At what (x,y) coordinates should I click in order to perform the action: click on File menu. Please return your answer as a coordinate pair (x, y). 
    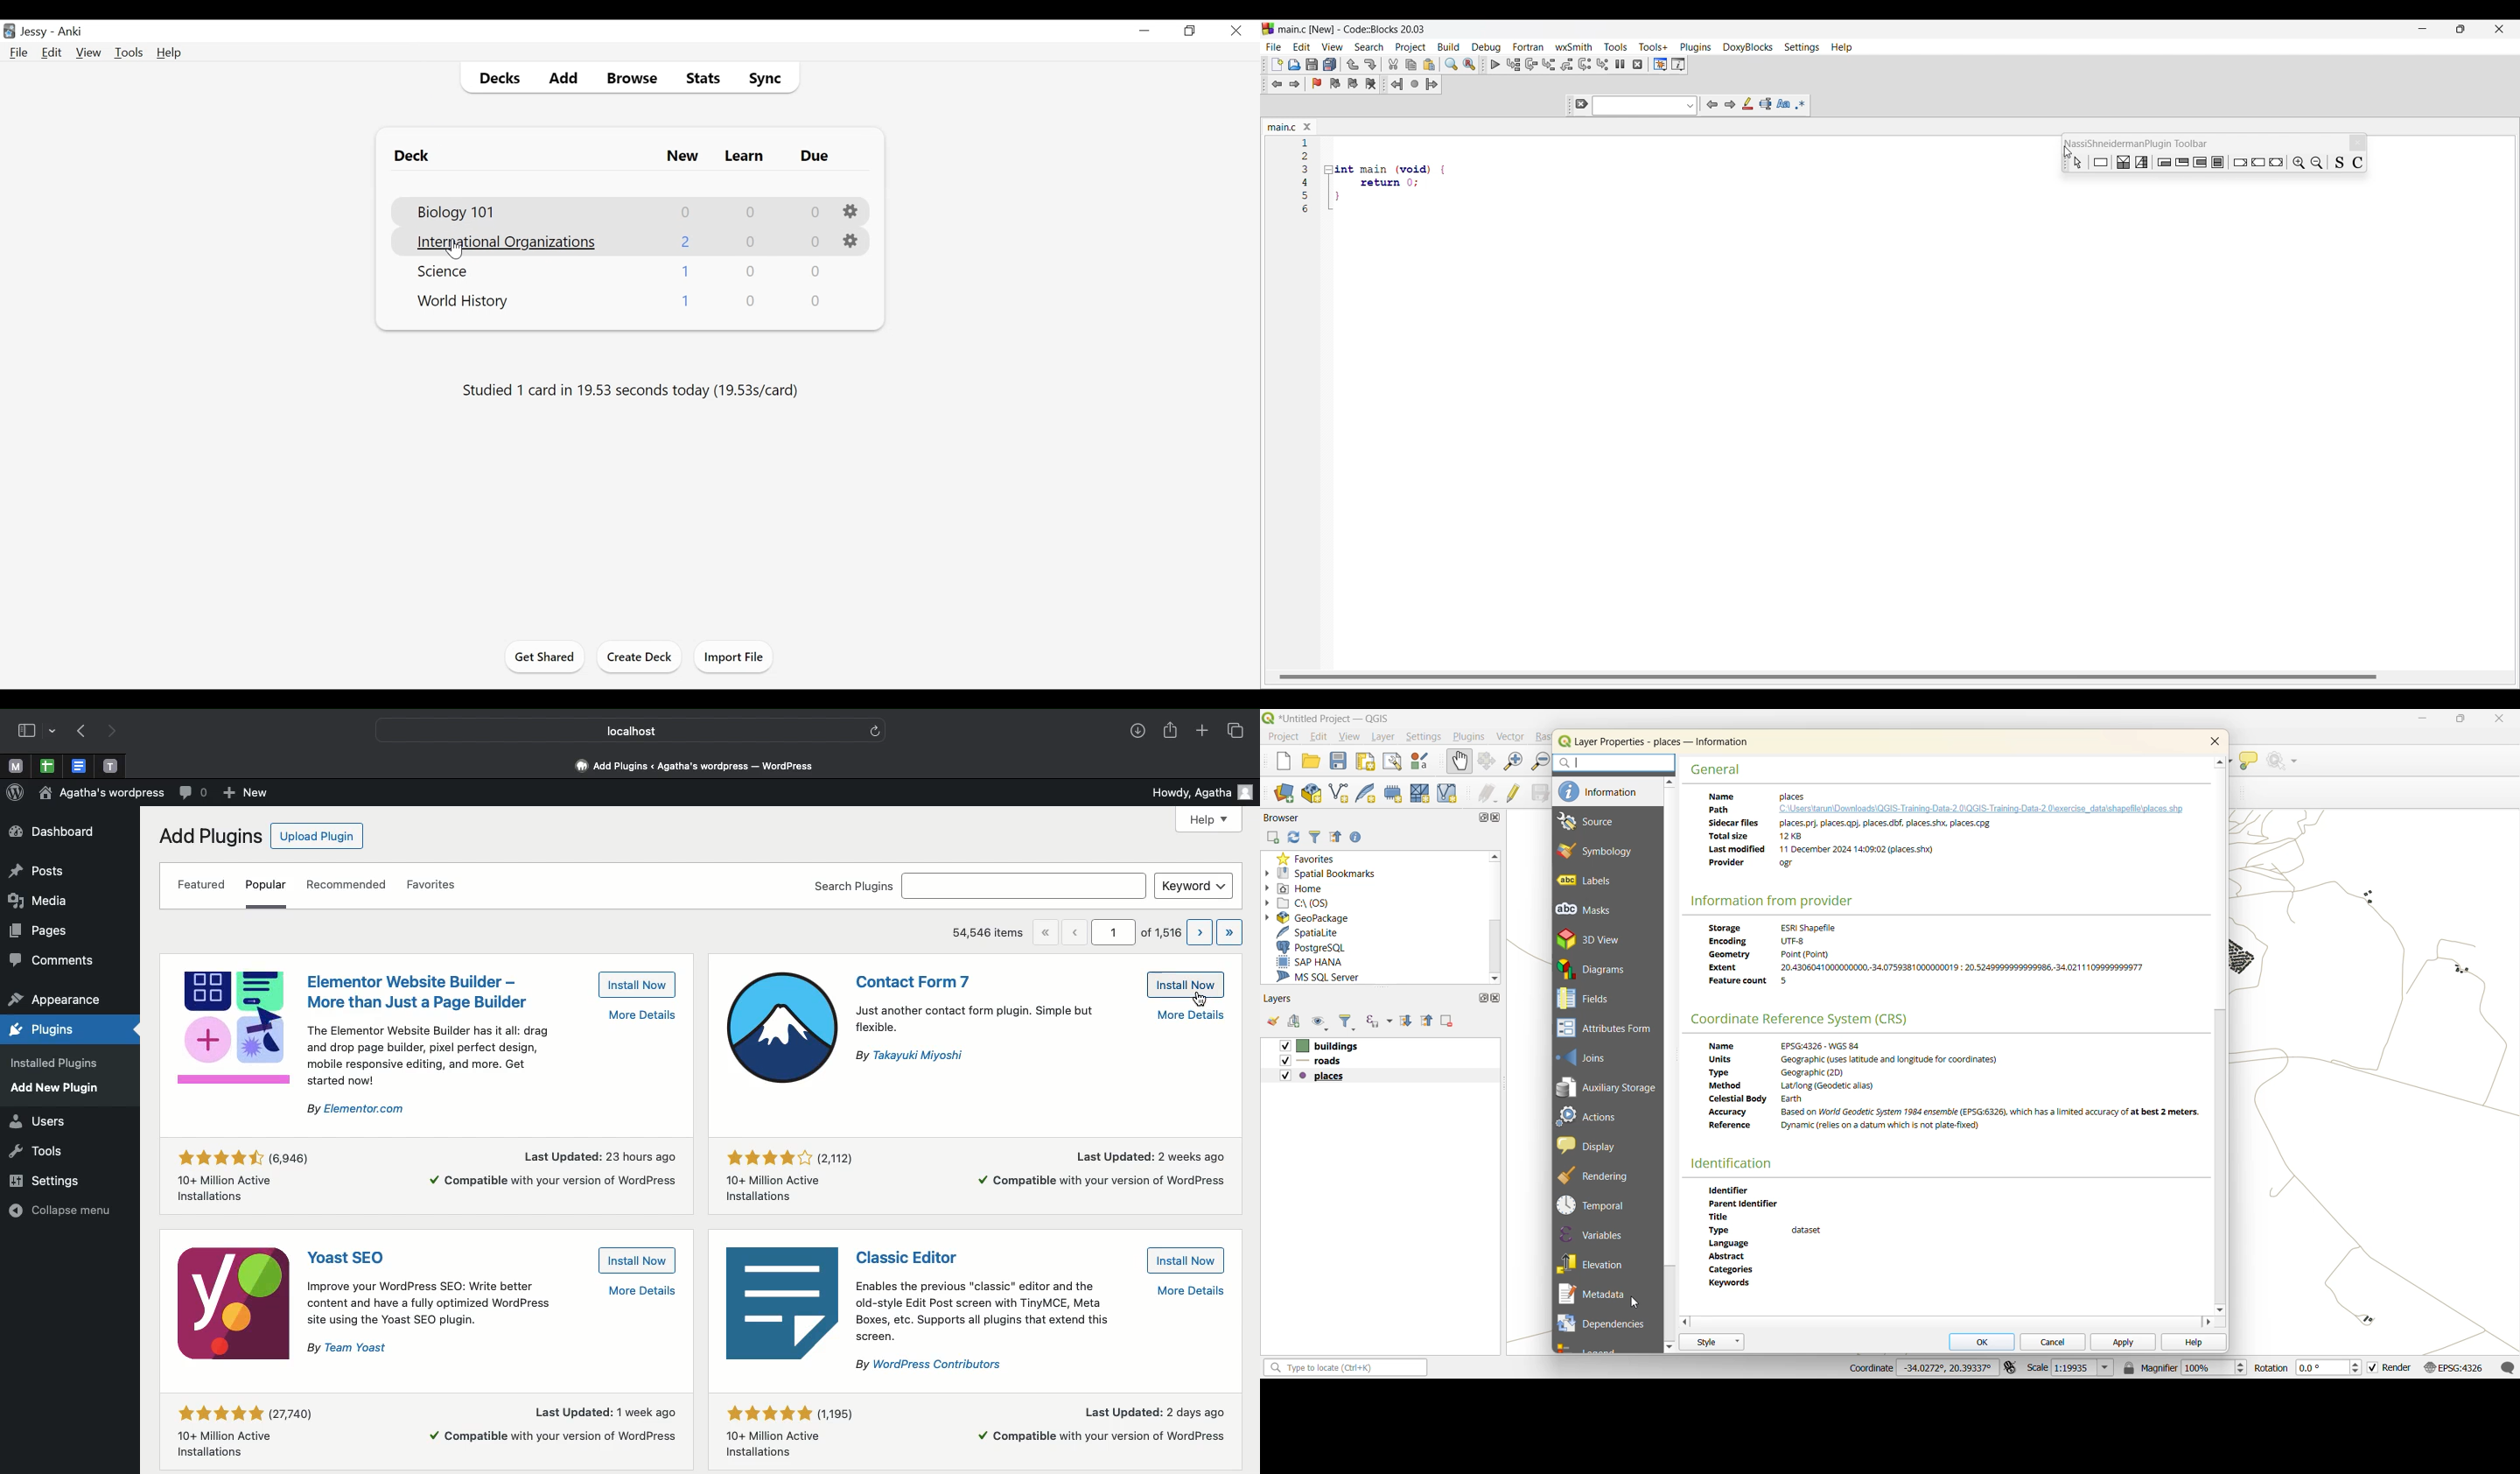
    Looking at the image, I should click on (1274, 47).